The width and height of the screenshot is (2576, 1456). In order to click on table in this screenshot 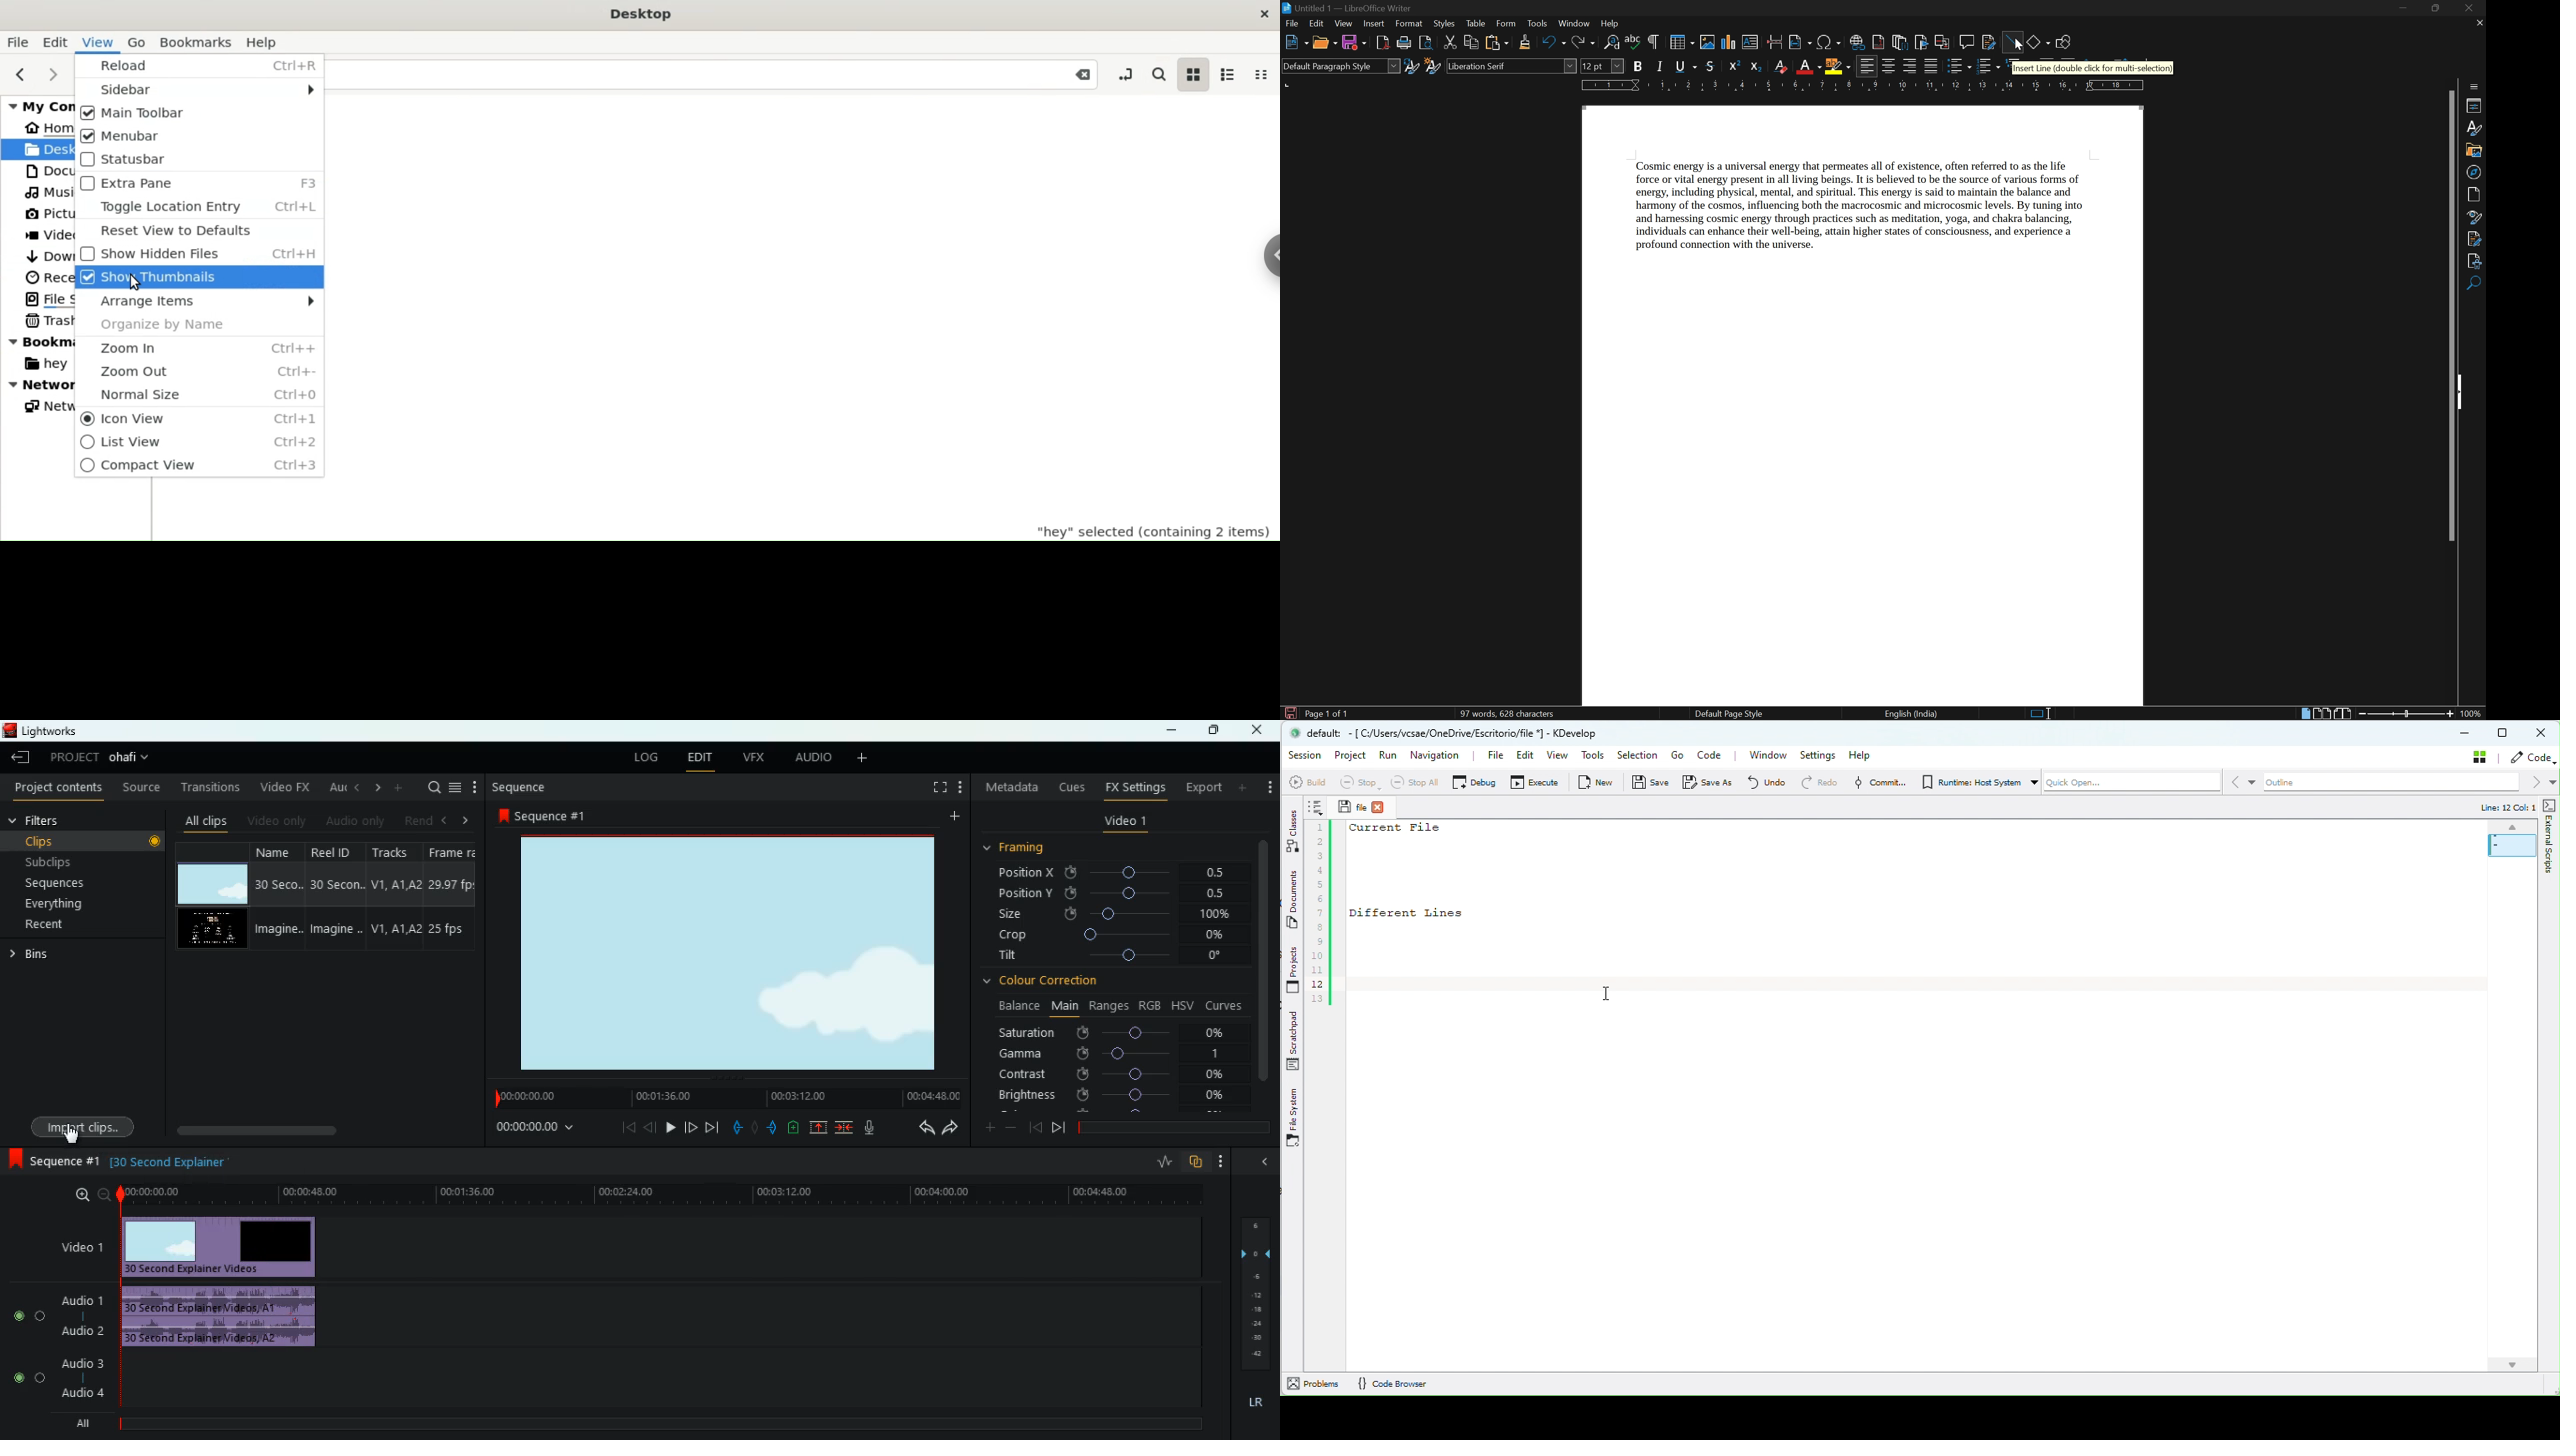, I will do `click(1476, 24)`.